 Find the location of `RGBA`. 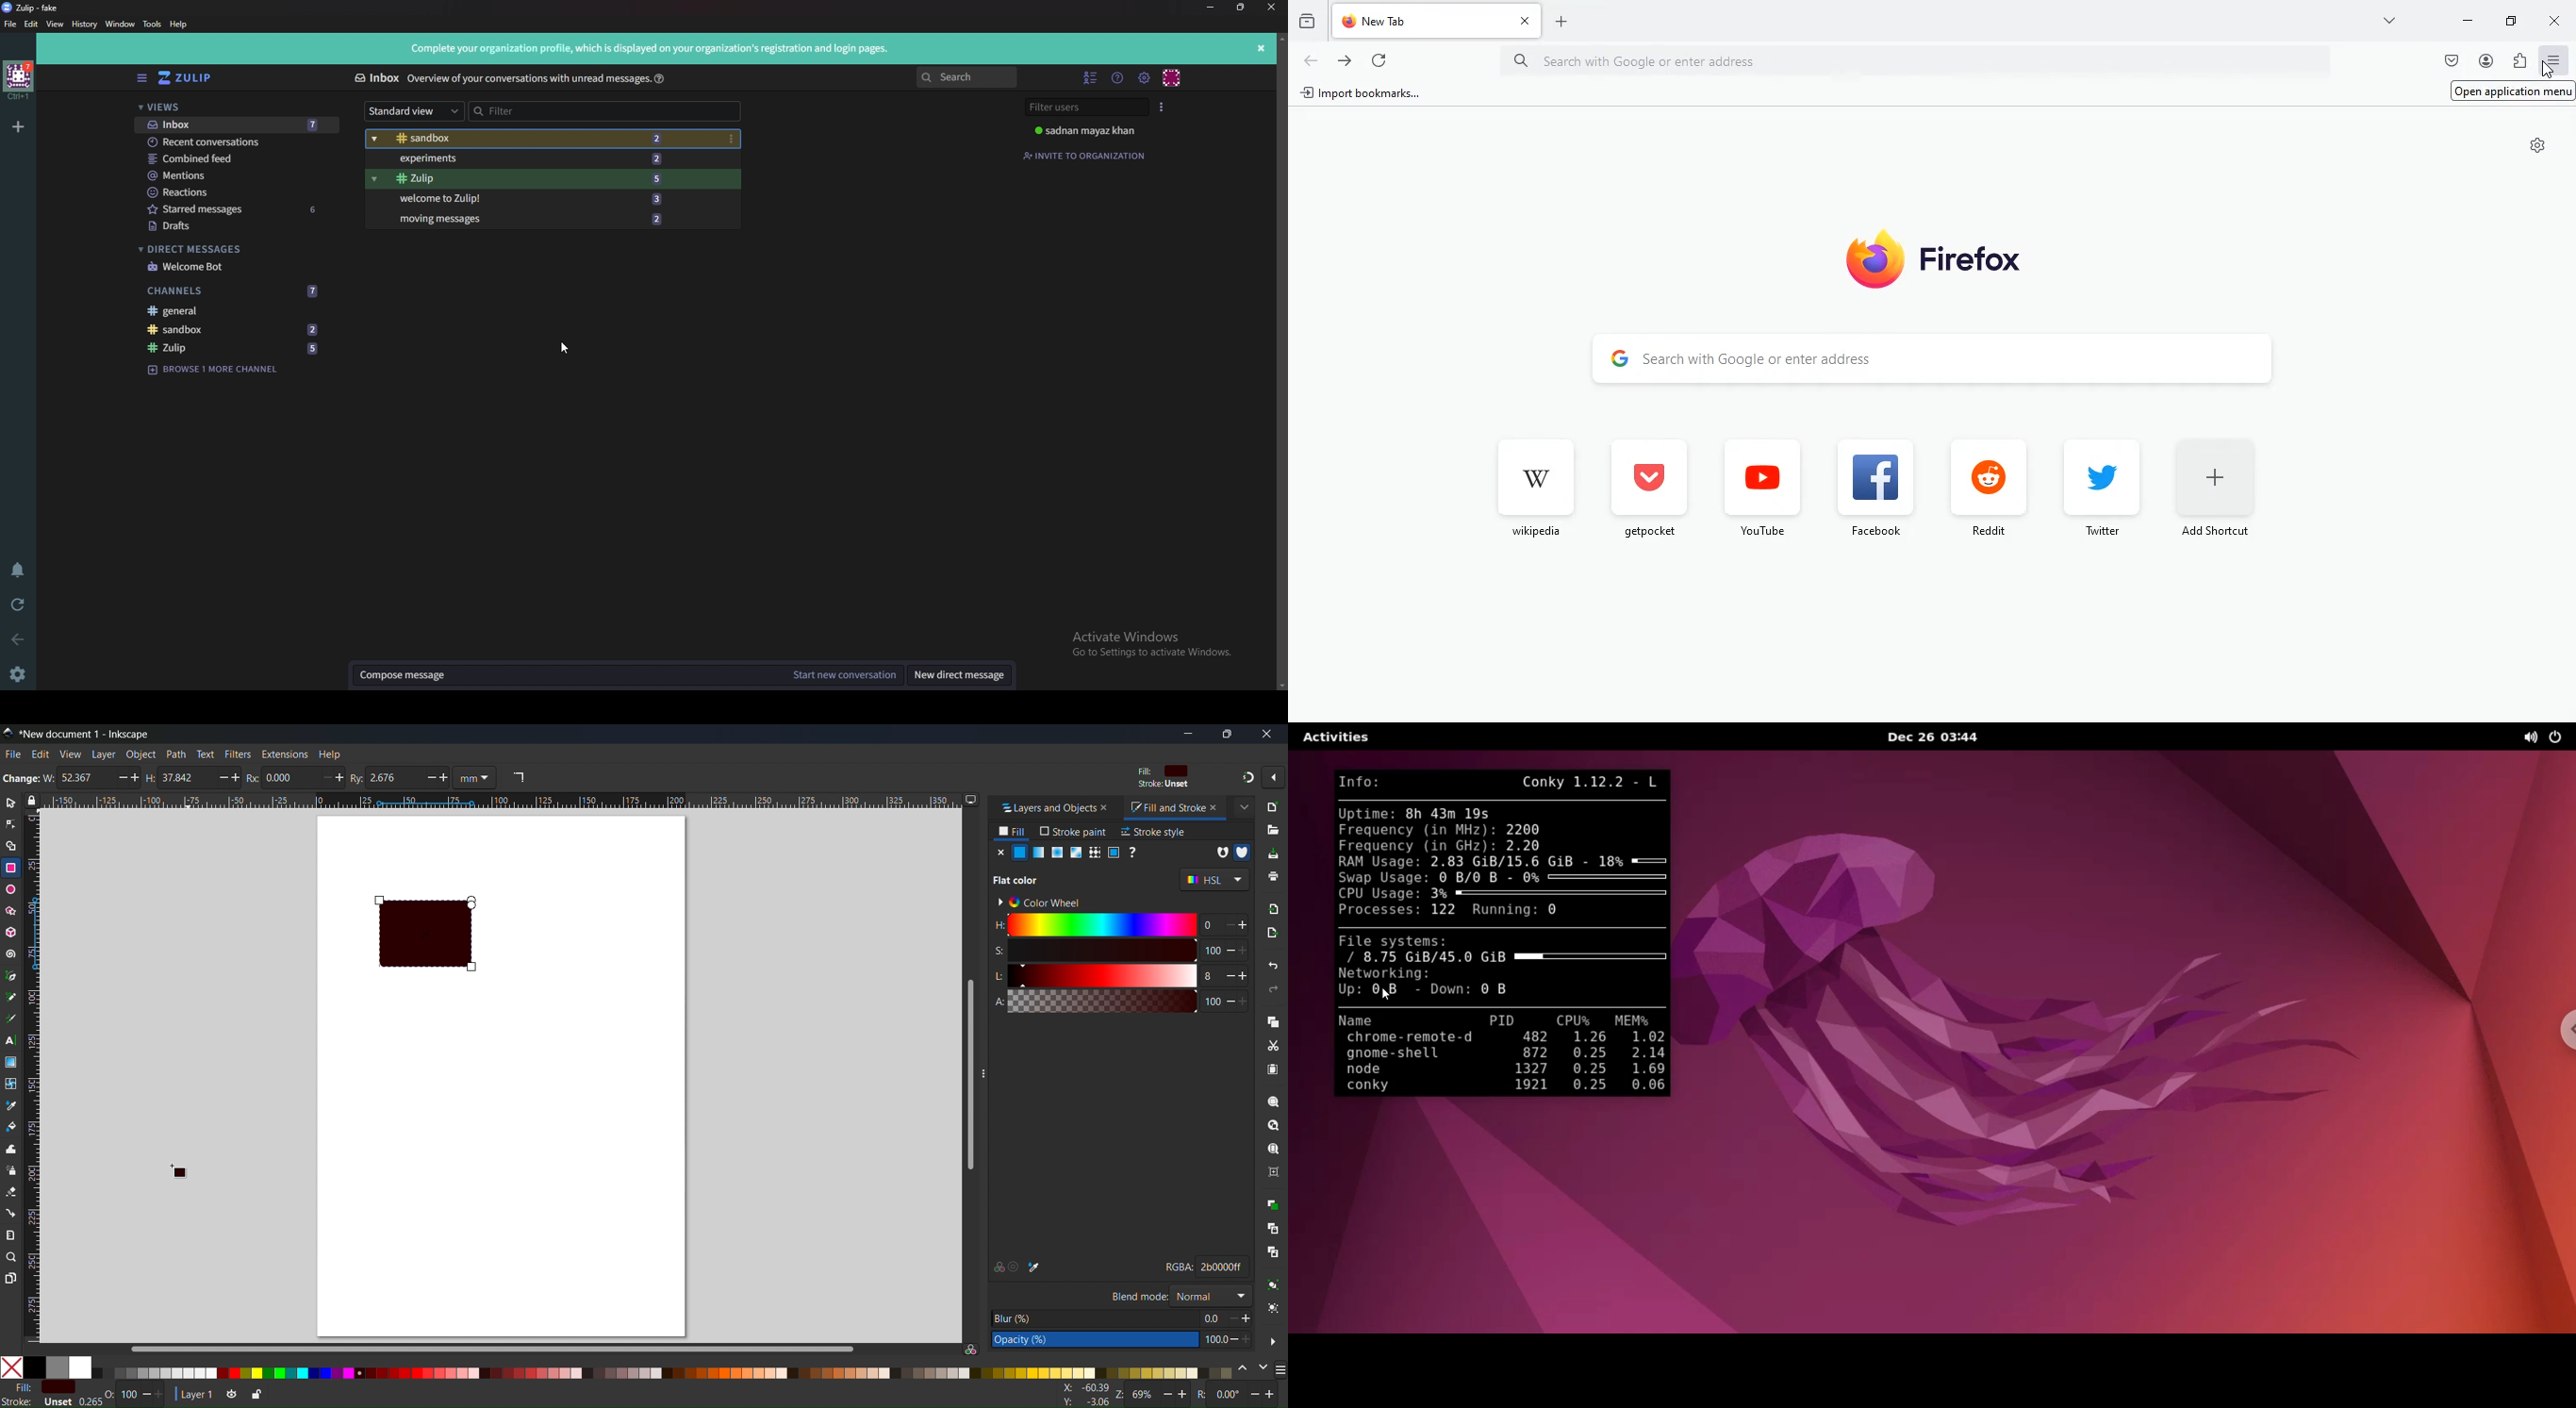

RGBA is located at coordinates (1223, 1268).